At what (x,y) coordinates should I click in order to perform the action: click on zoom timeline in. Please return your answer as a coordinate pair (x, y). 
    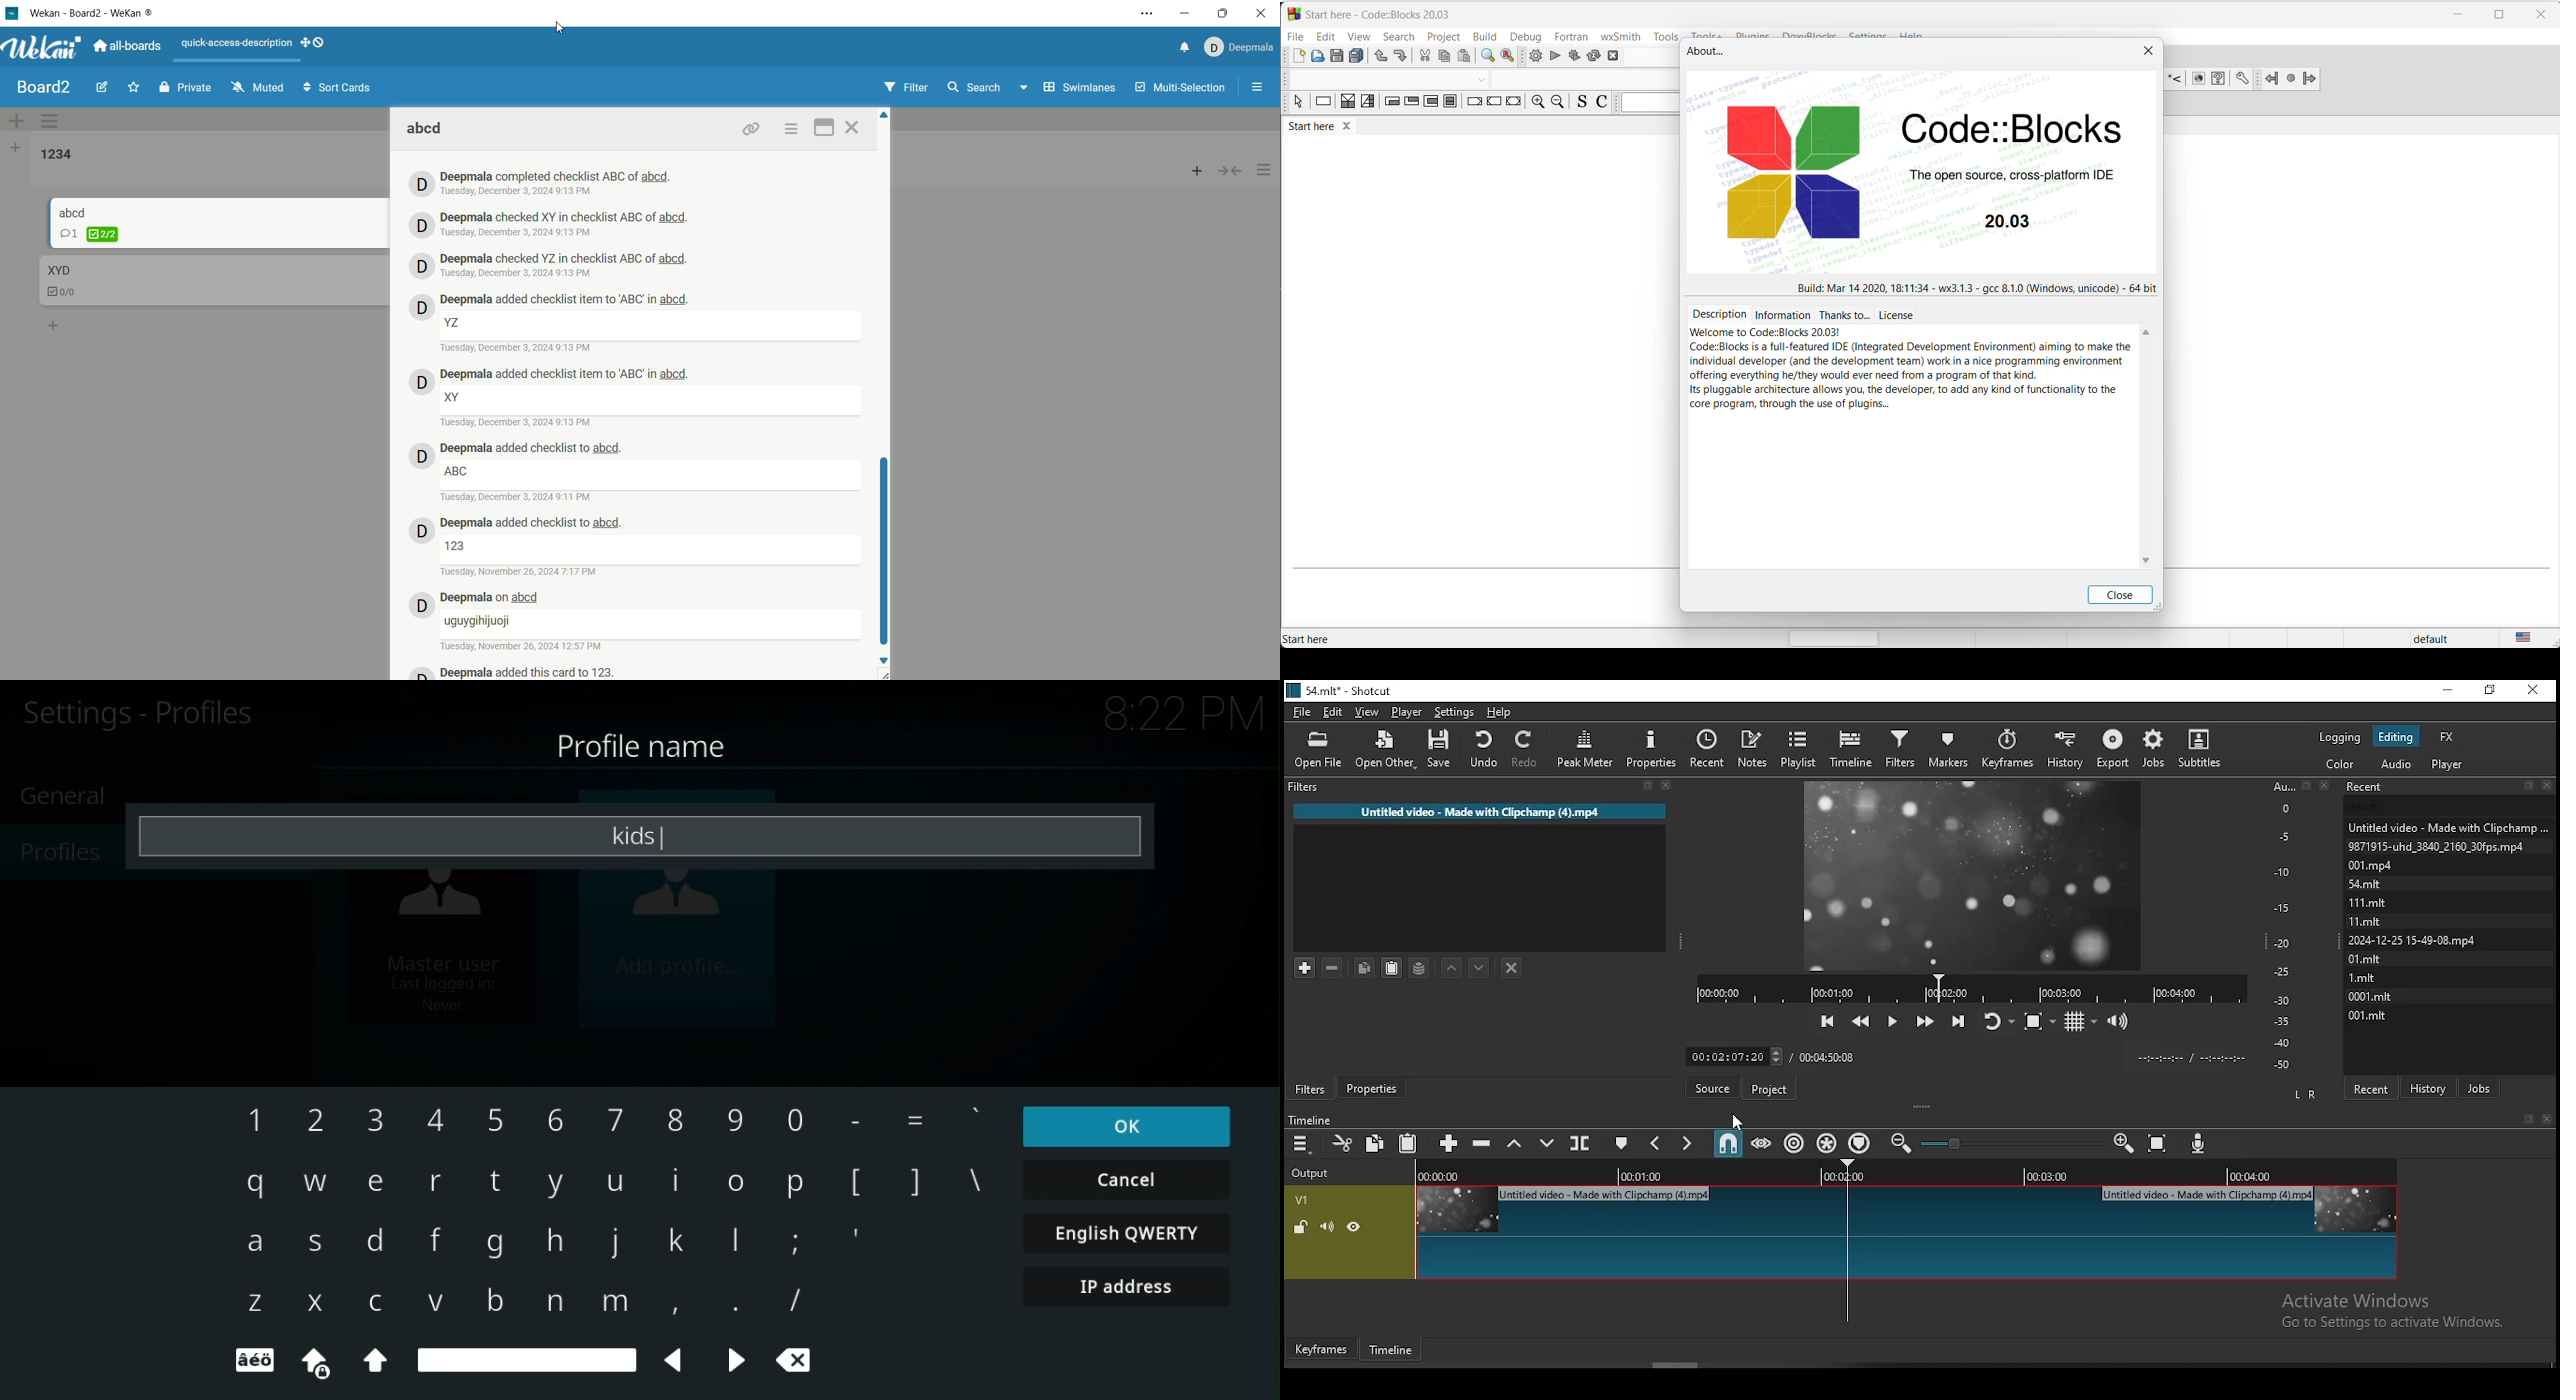
    Looking at the image, I should click on (1898, 1144).